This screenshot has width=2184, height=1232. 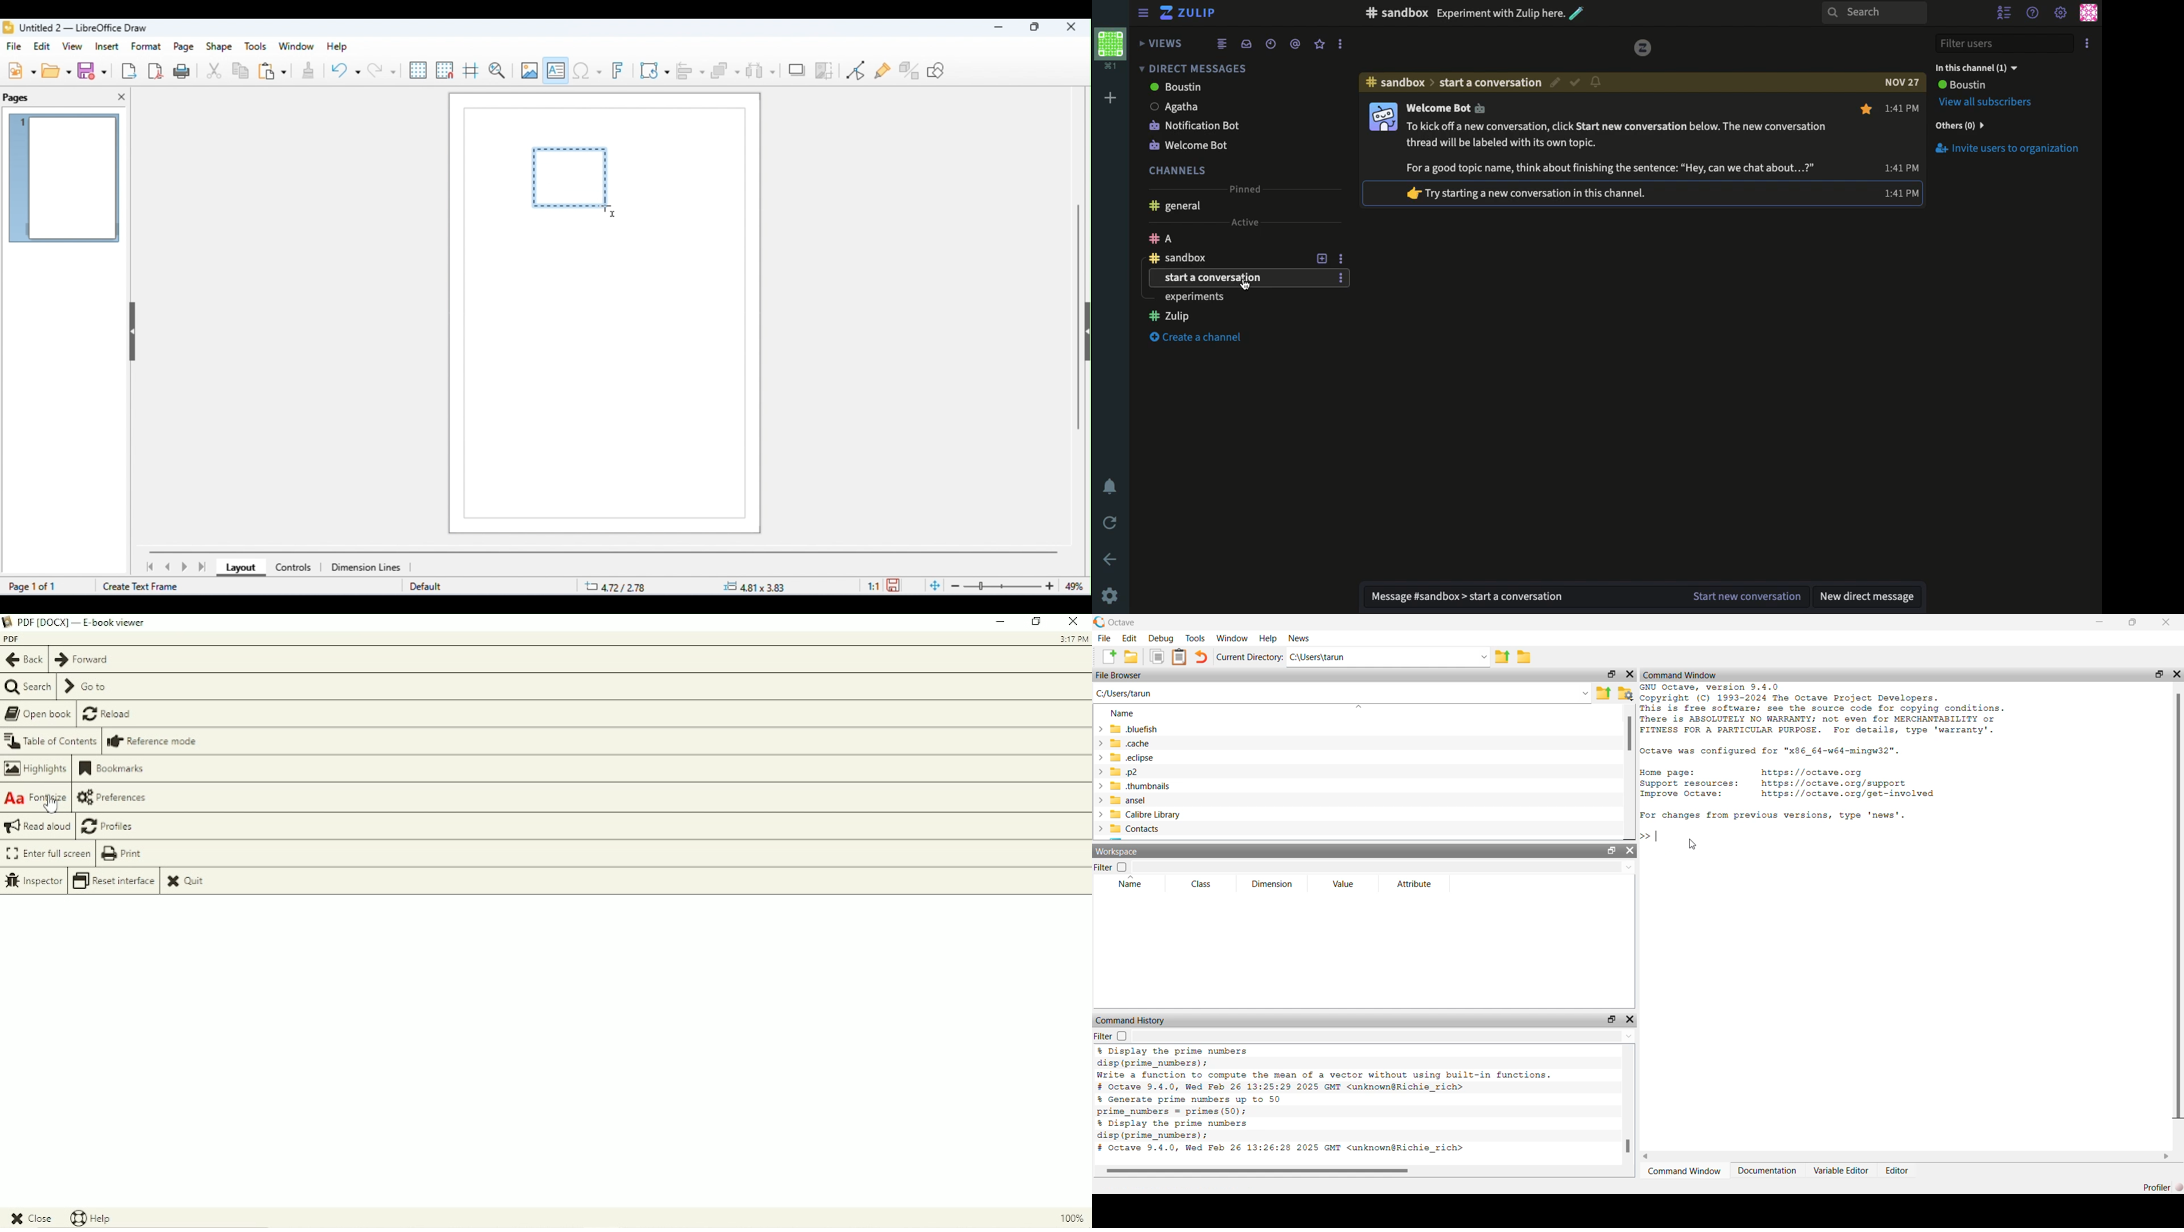 What do you see at coordinates (31, 1218) in the screenshot?
I see `Close` at bounding box center [31, 1218].